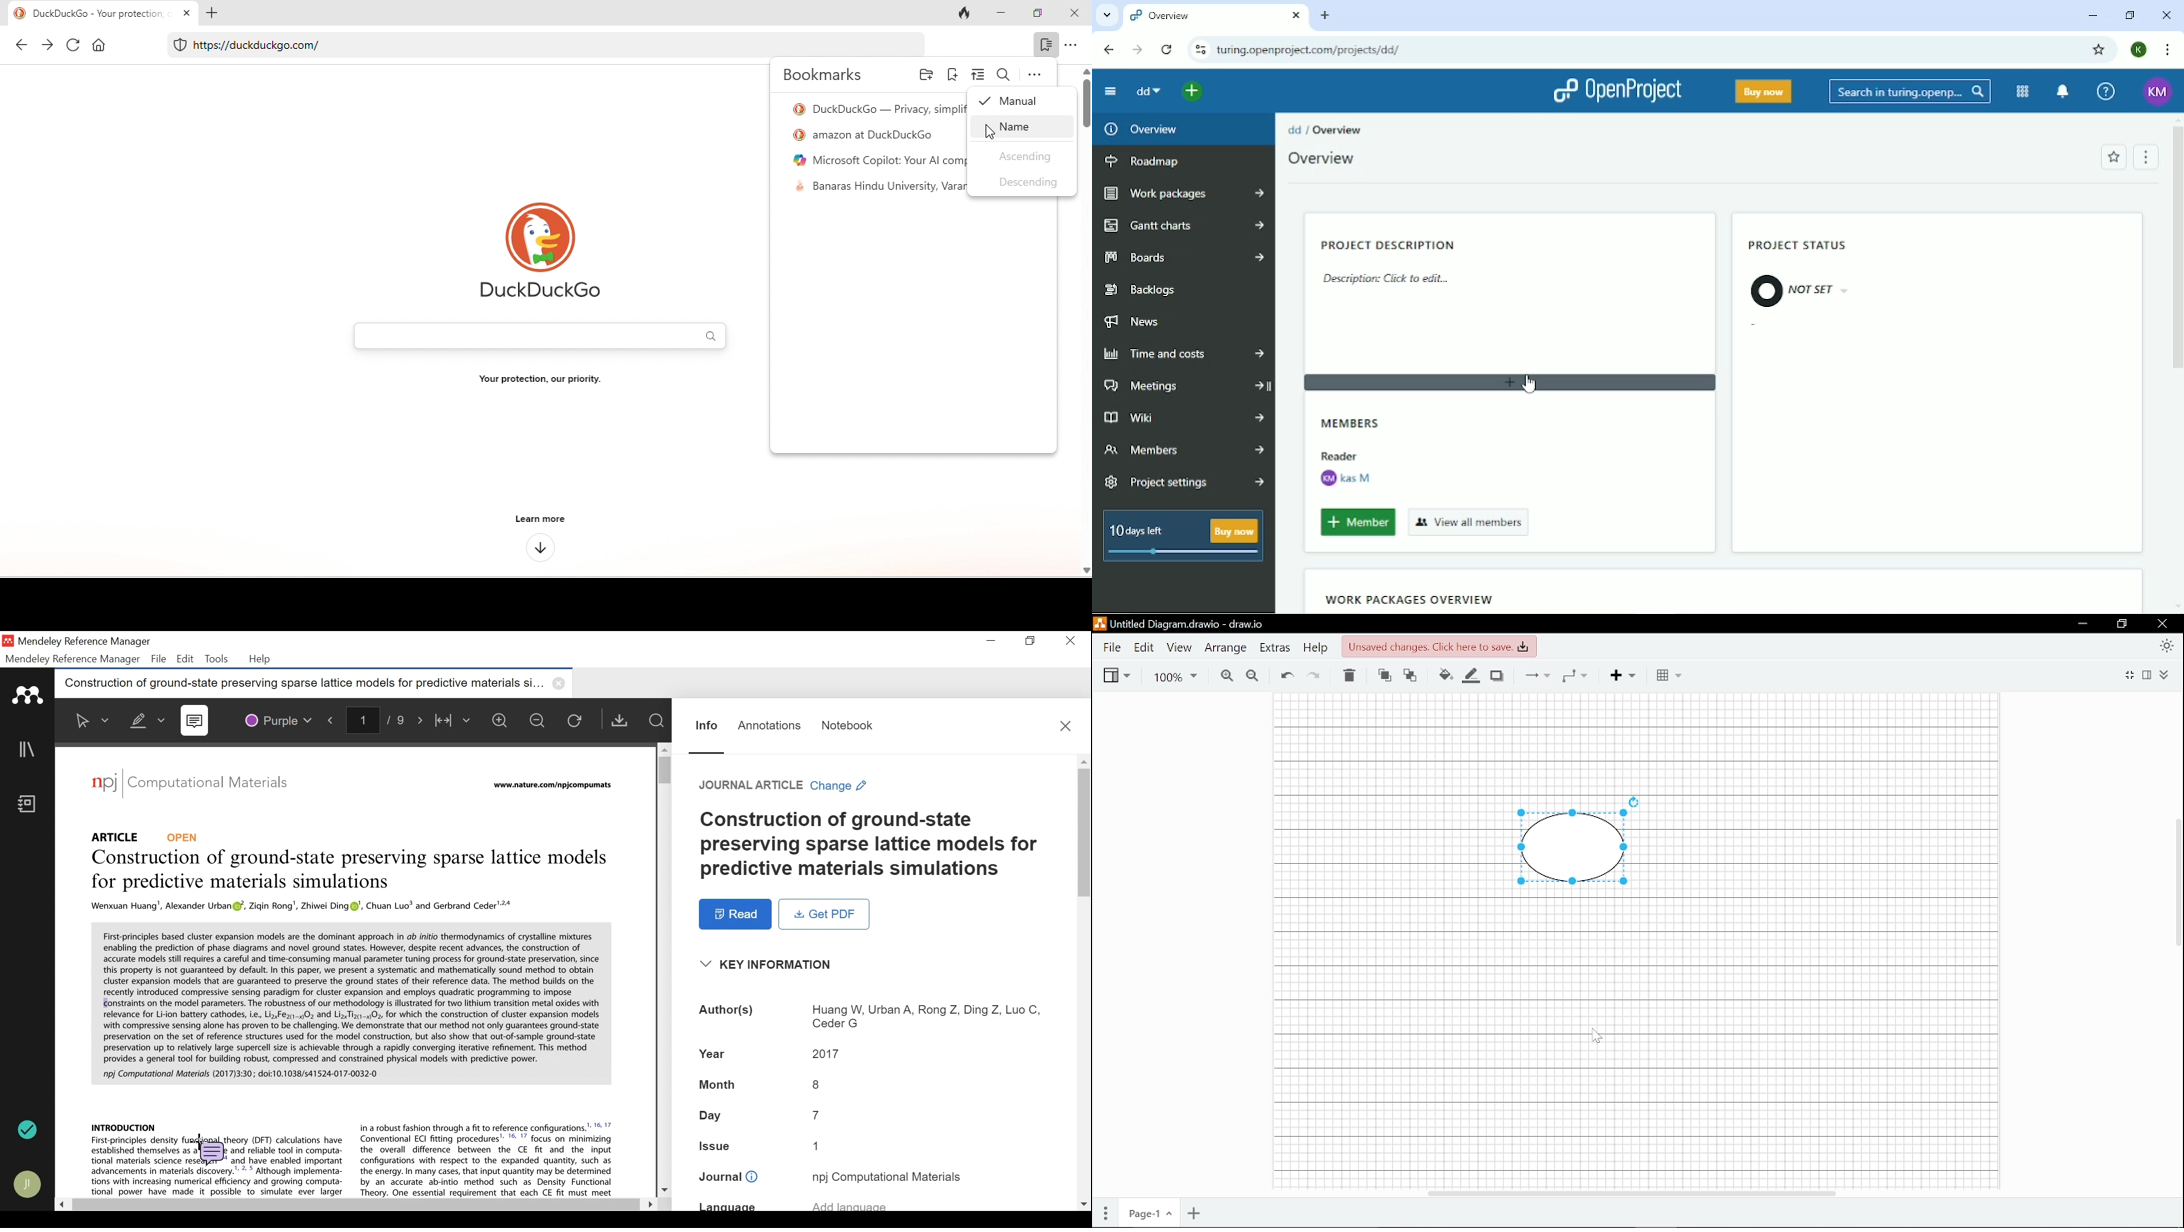 The height and width of the screenshot is (1232, 2184). I want to click on Color, so click(279, 719).